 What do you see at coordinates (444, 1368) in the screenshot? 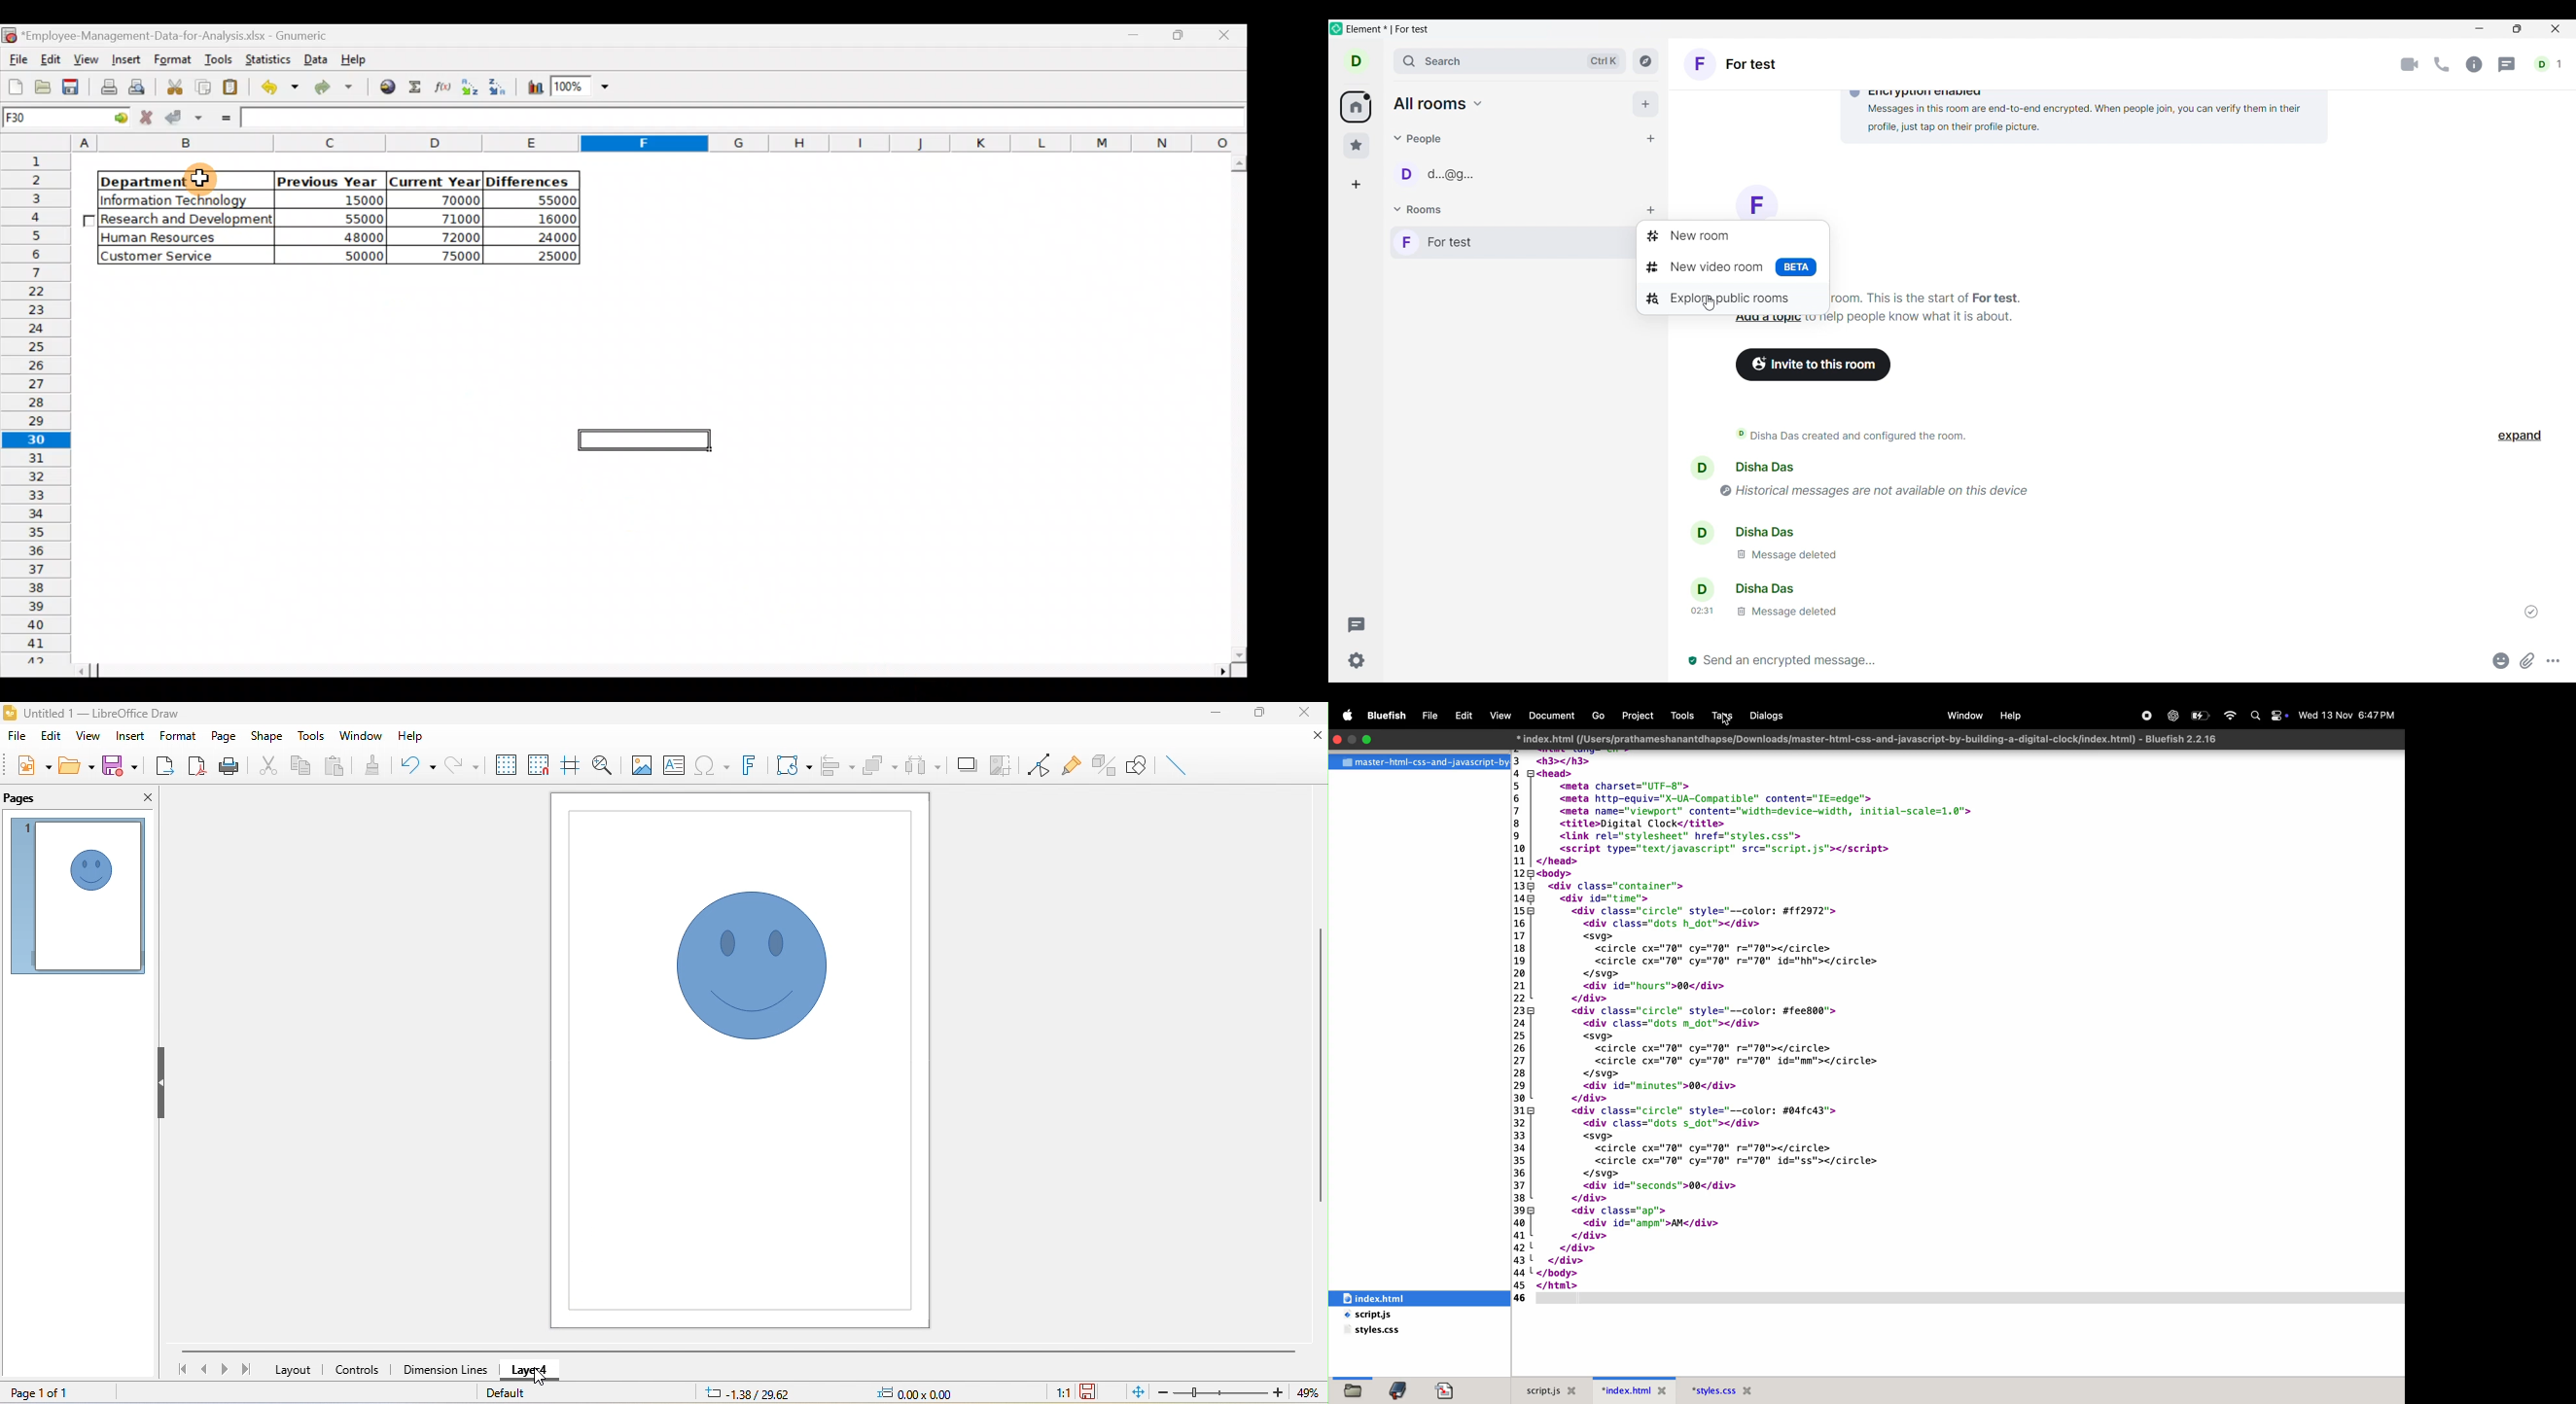
I see `dimension lines` at bounding box center [444, 1368].